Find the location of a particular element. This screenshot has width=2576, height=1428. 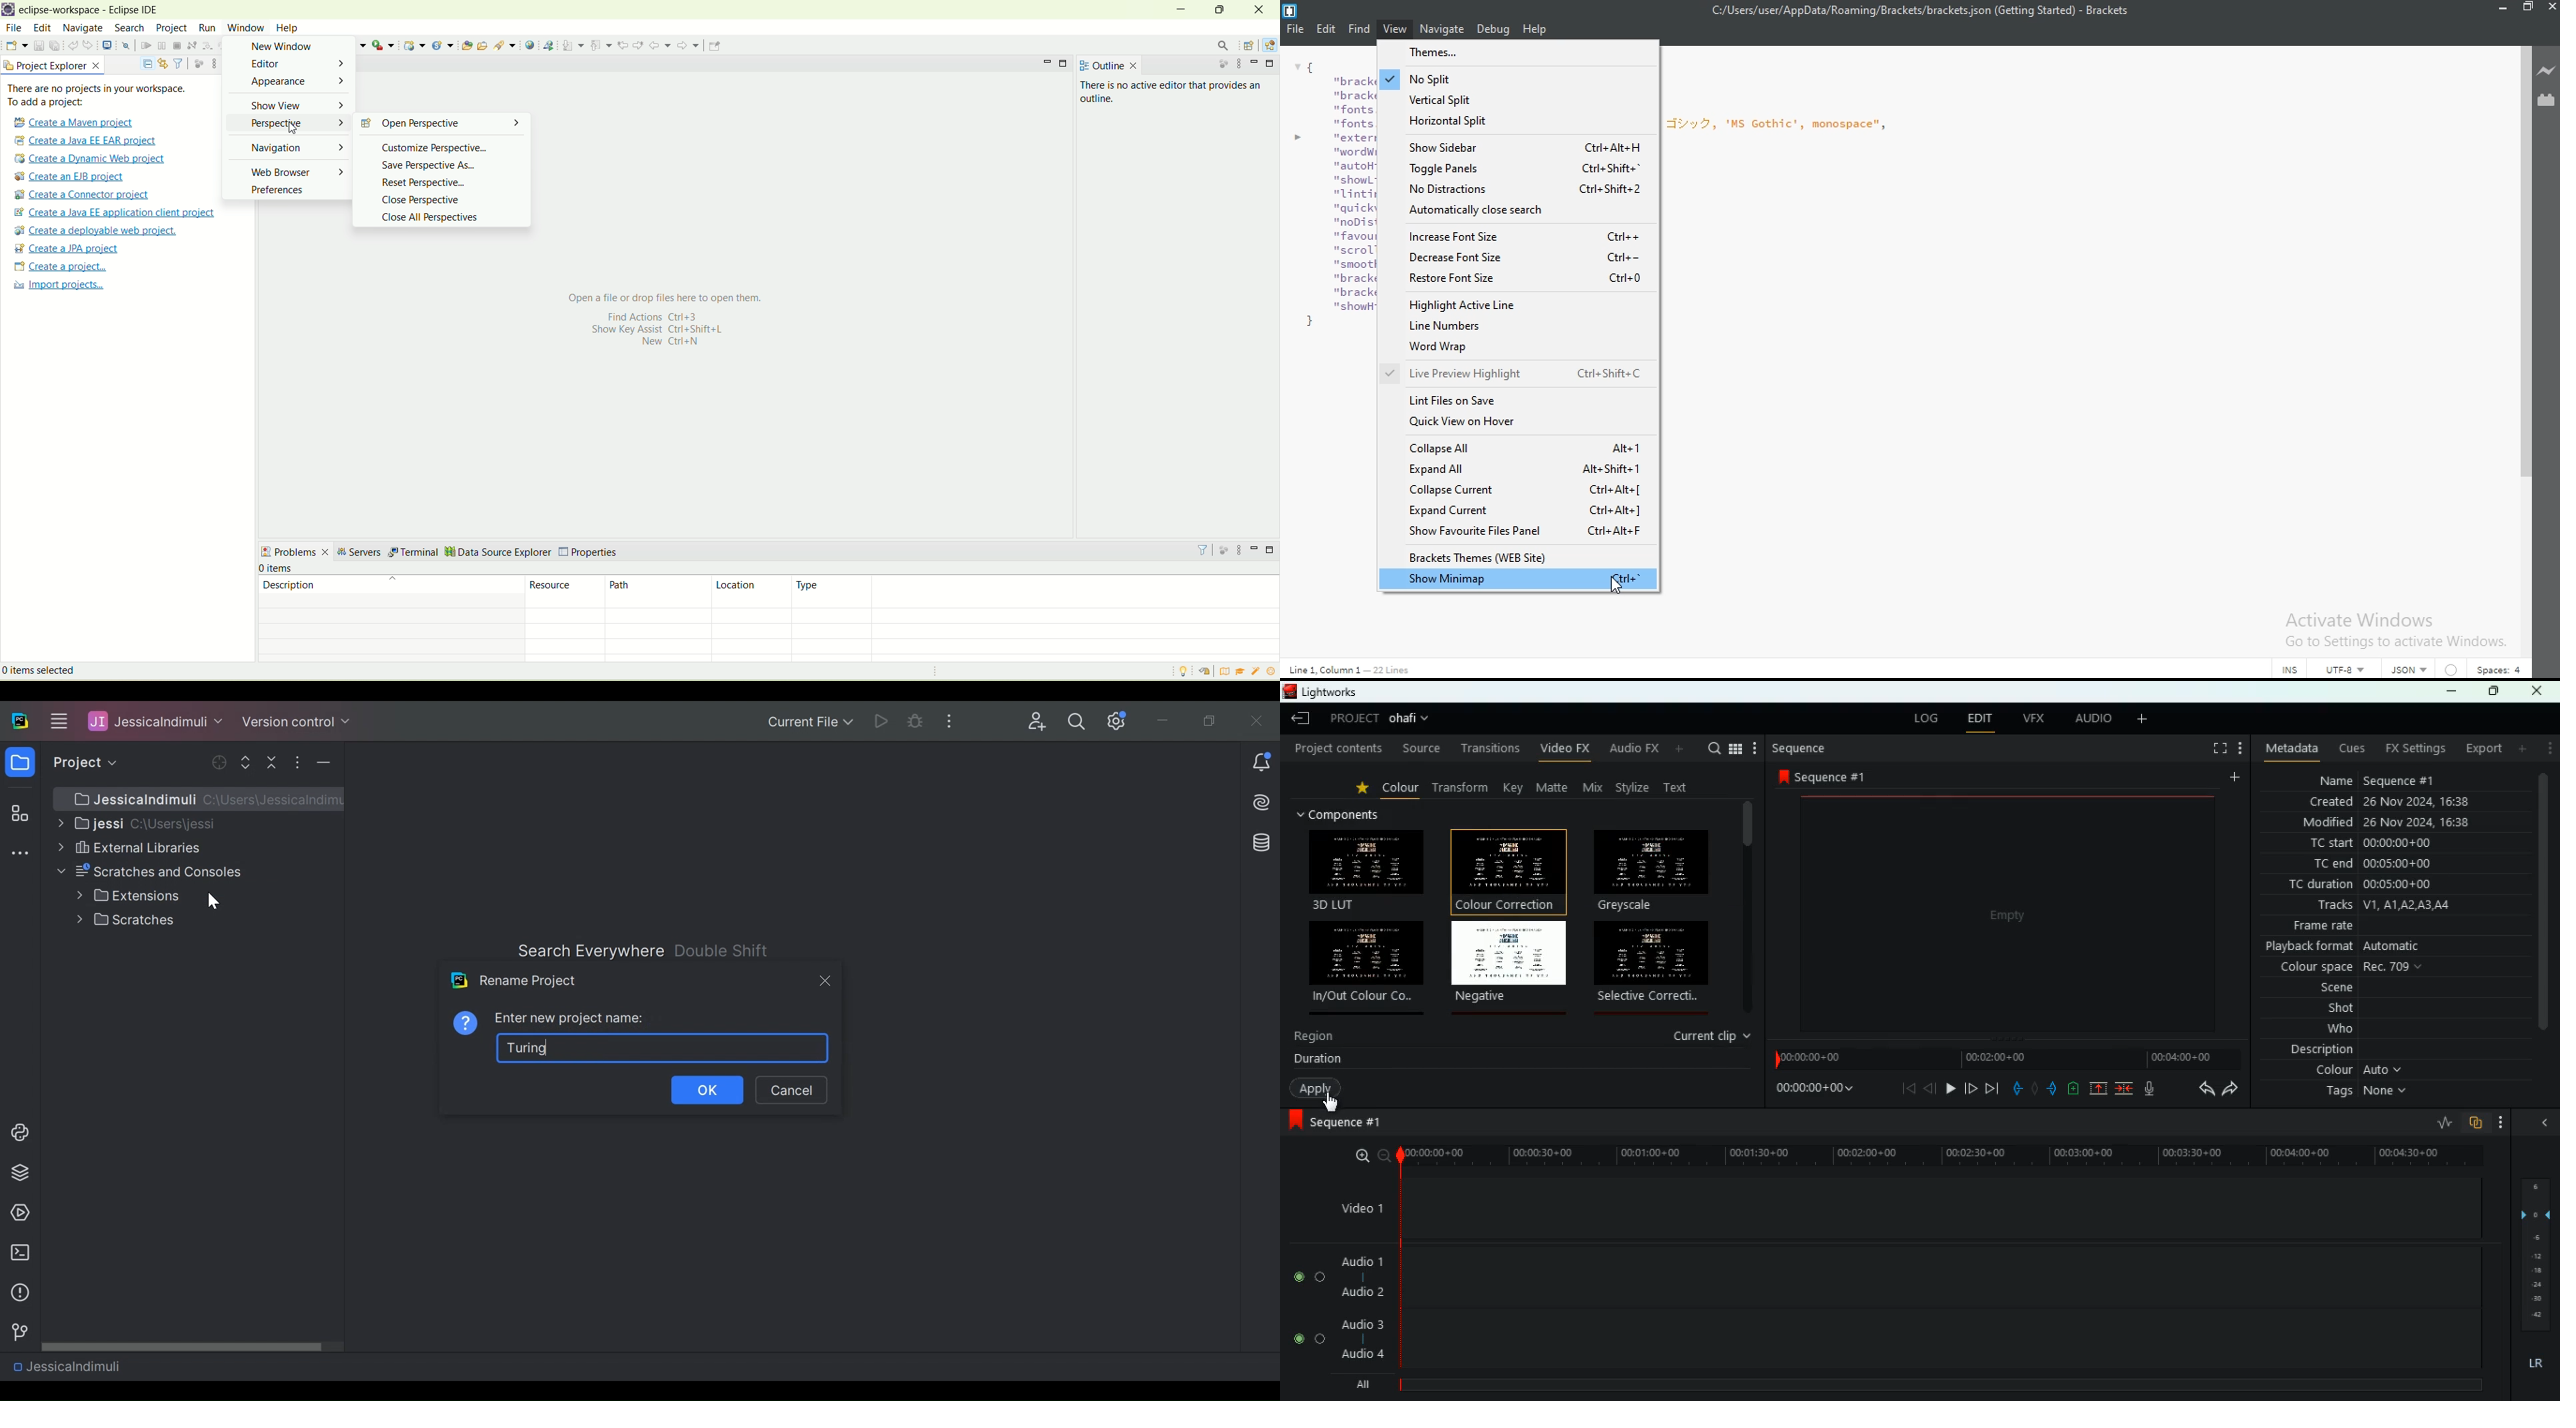

edit is located at coordinates (1981, 719).